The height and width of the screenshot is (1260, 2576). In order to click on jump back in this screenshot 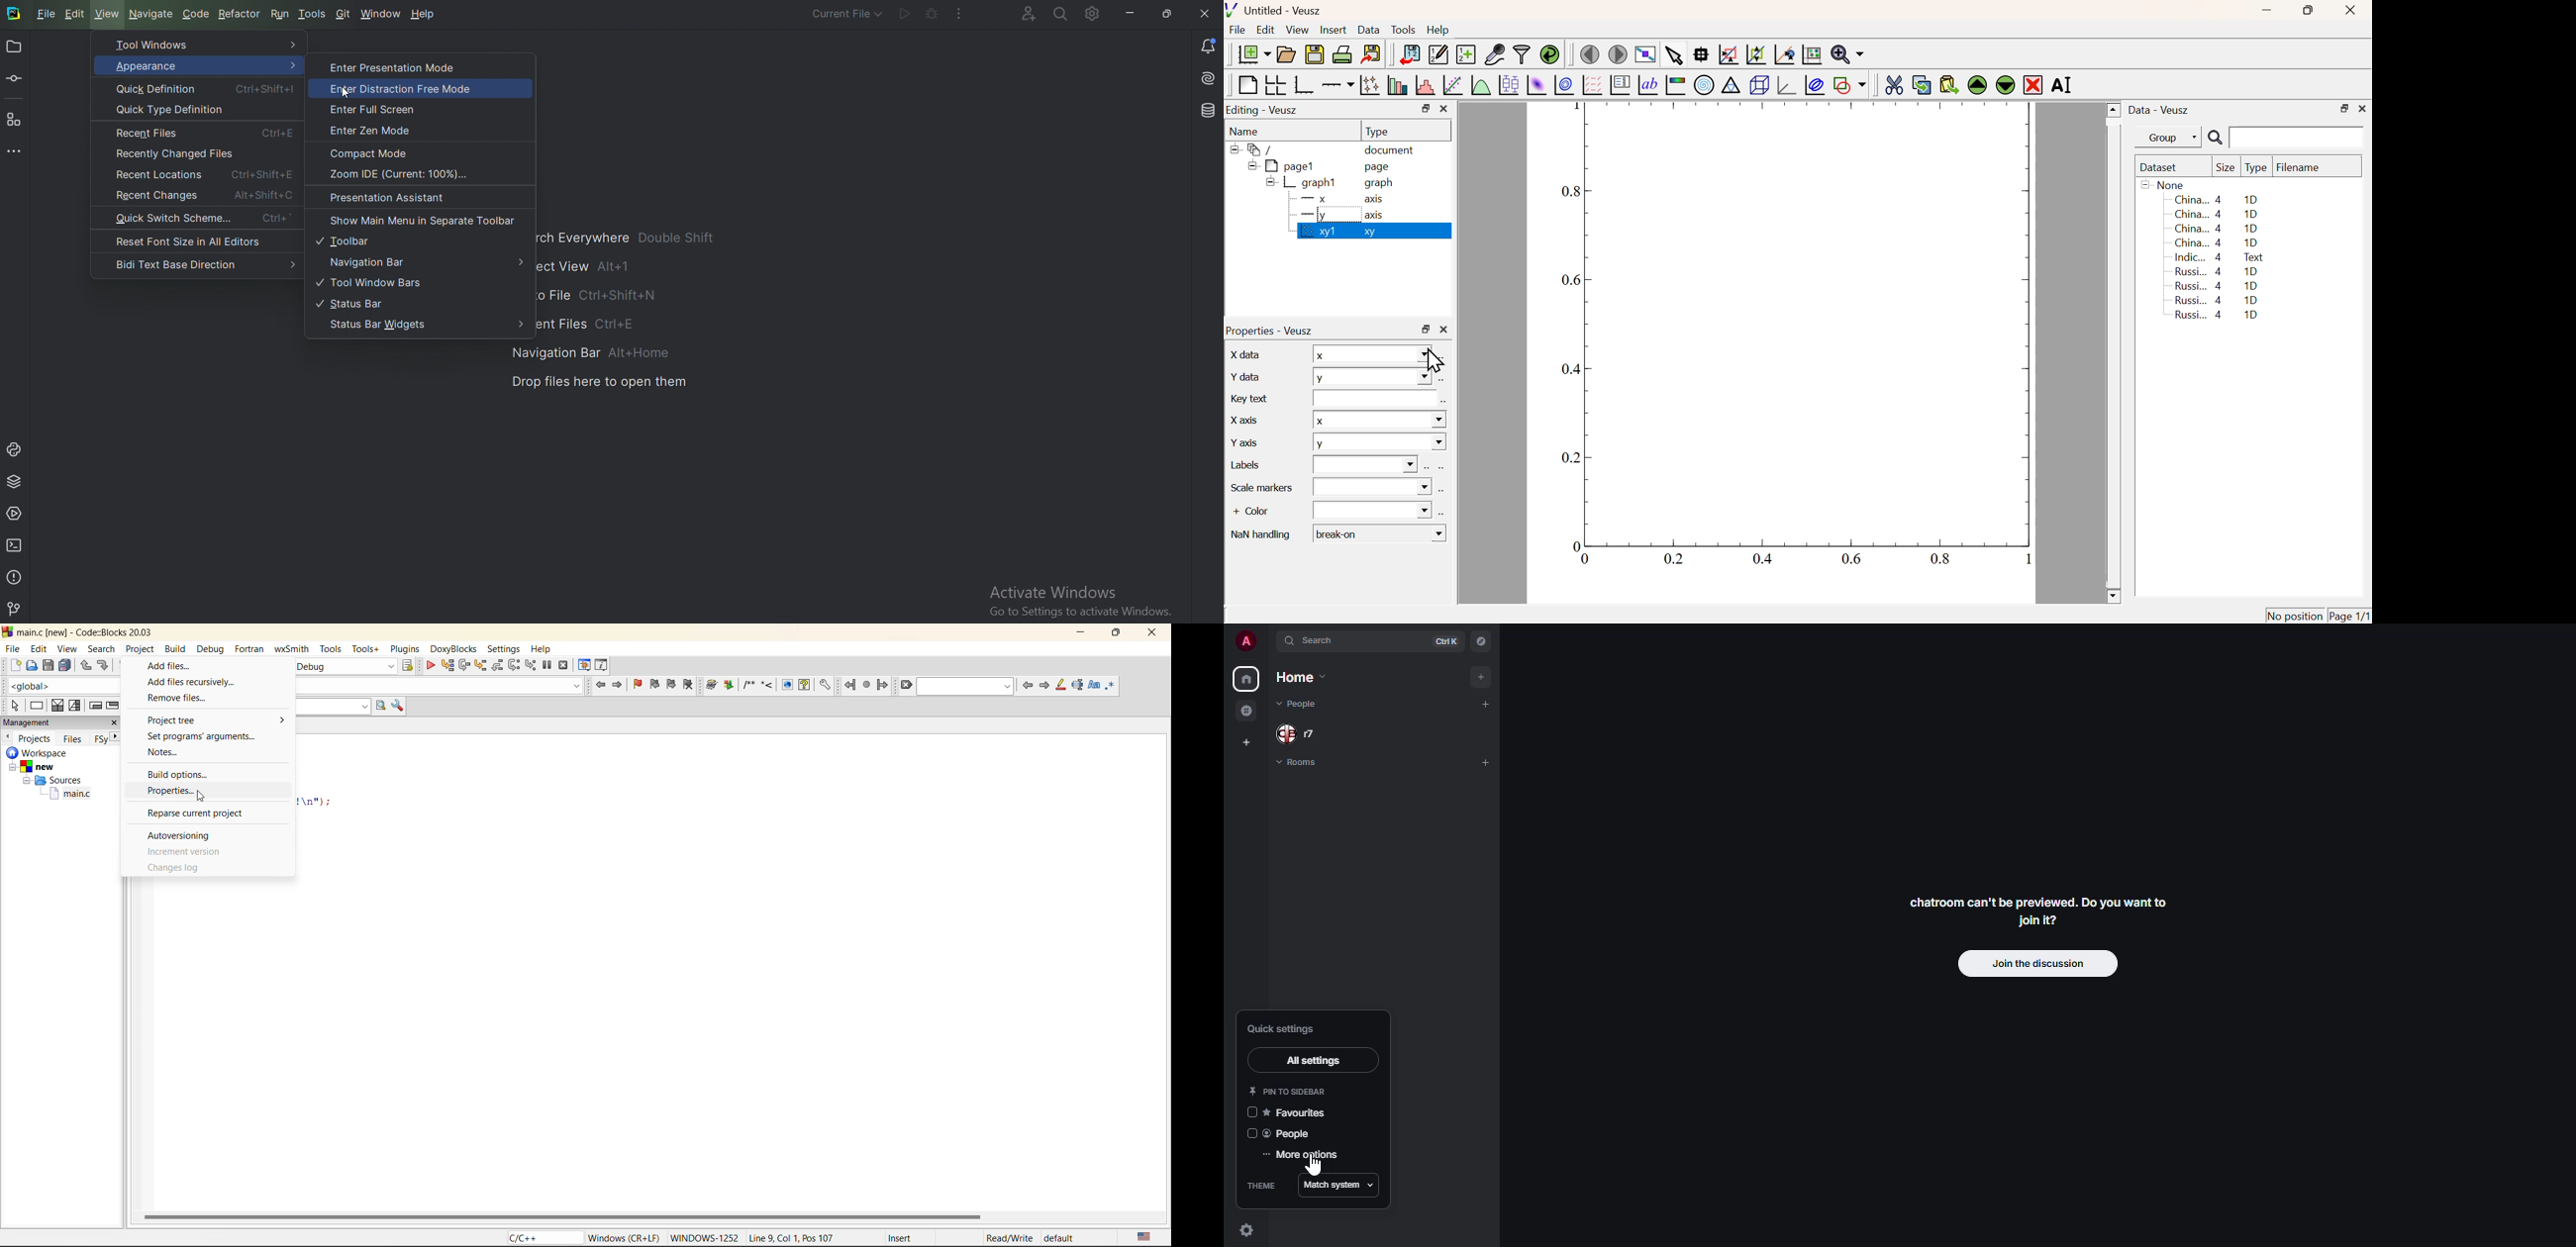, I will do `click(600, 686)`.